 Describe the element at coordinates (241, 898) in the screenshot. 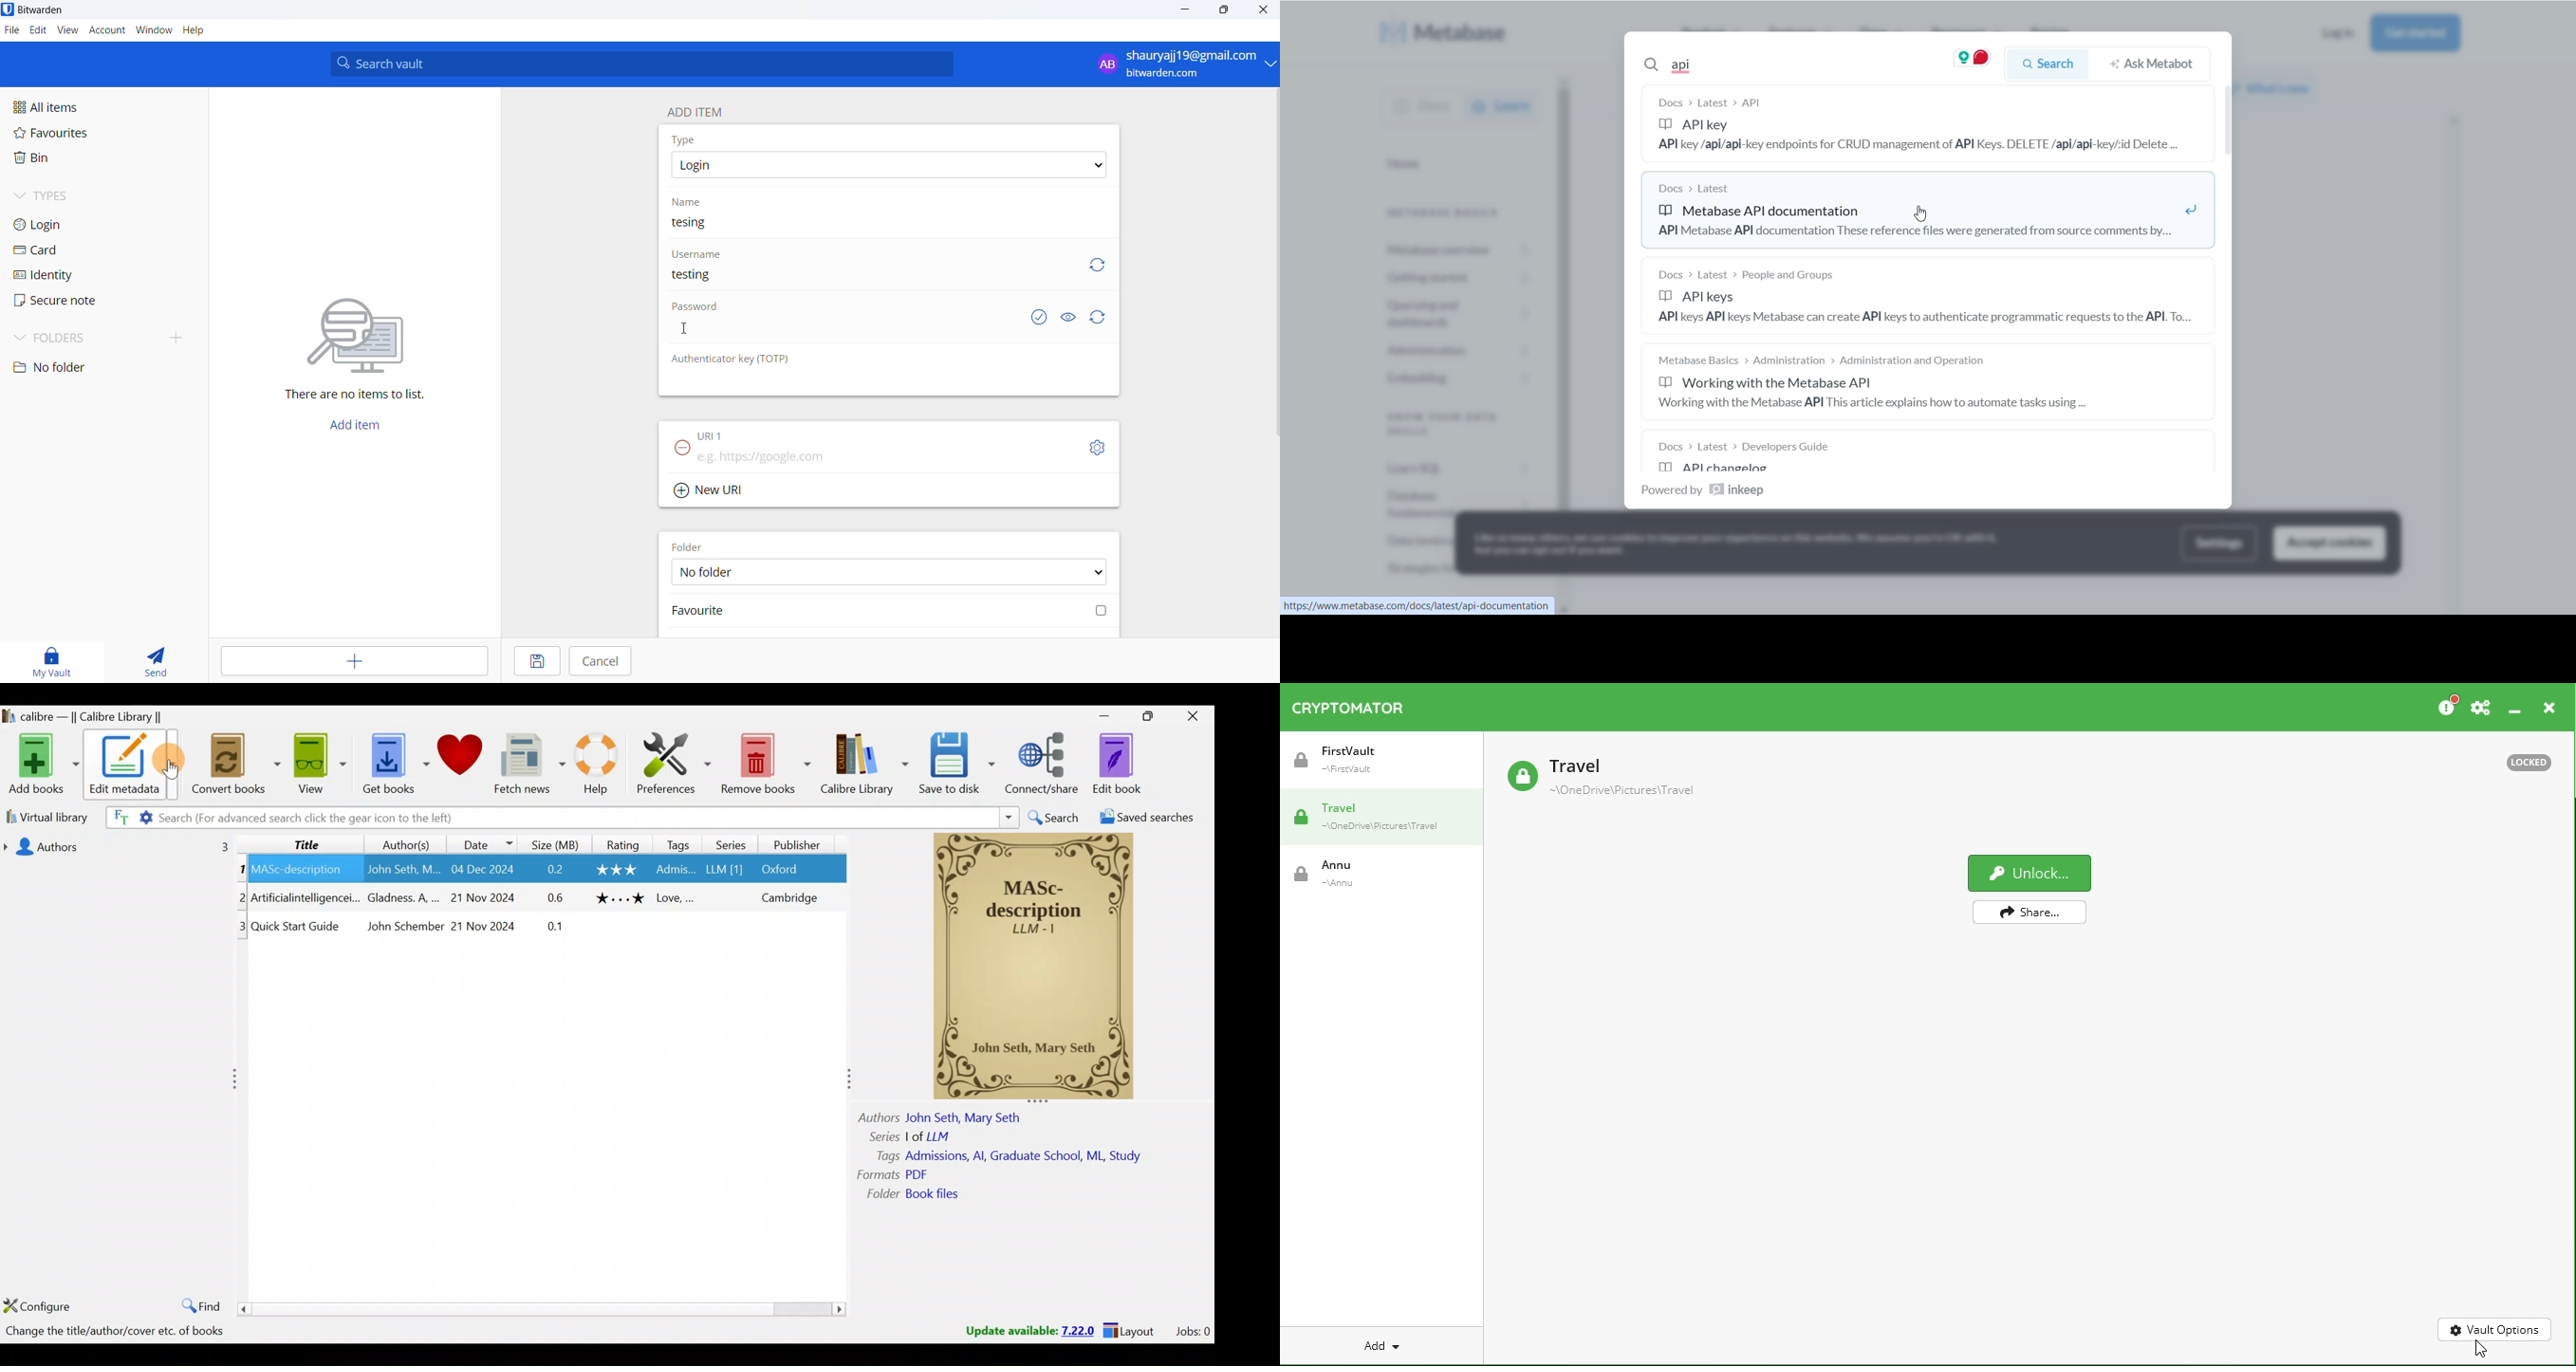

I see `` at that location.